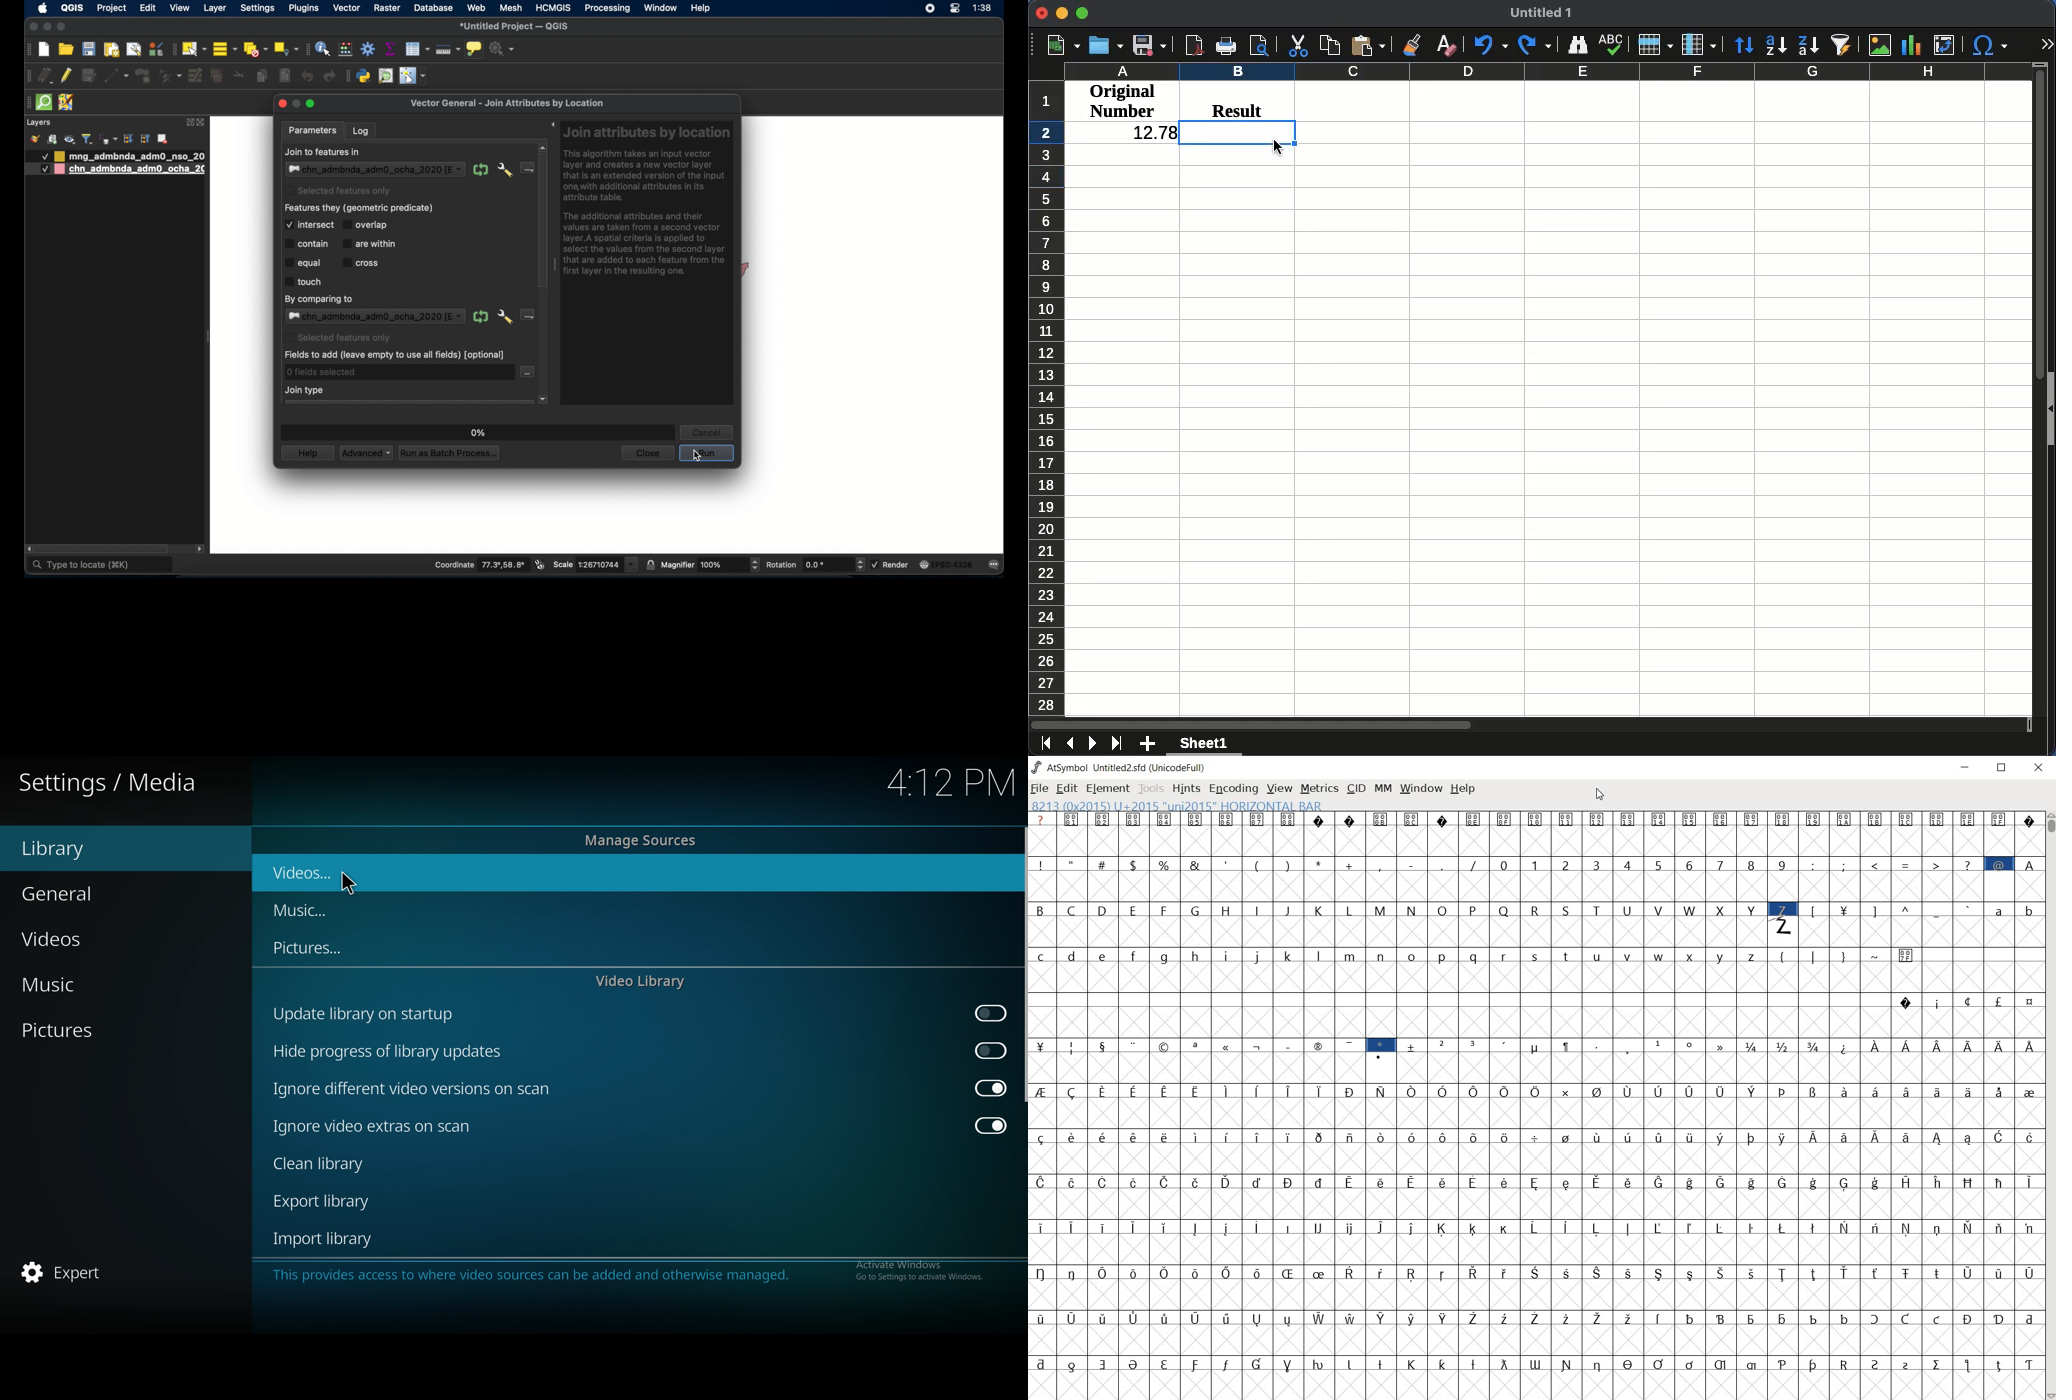  Describe the element at coordinates (1025, 965) in the screenshot. I see `scroll bar` at that location.